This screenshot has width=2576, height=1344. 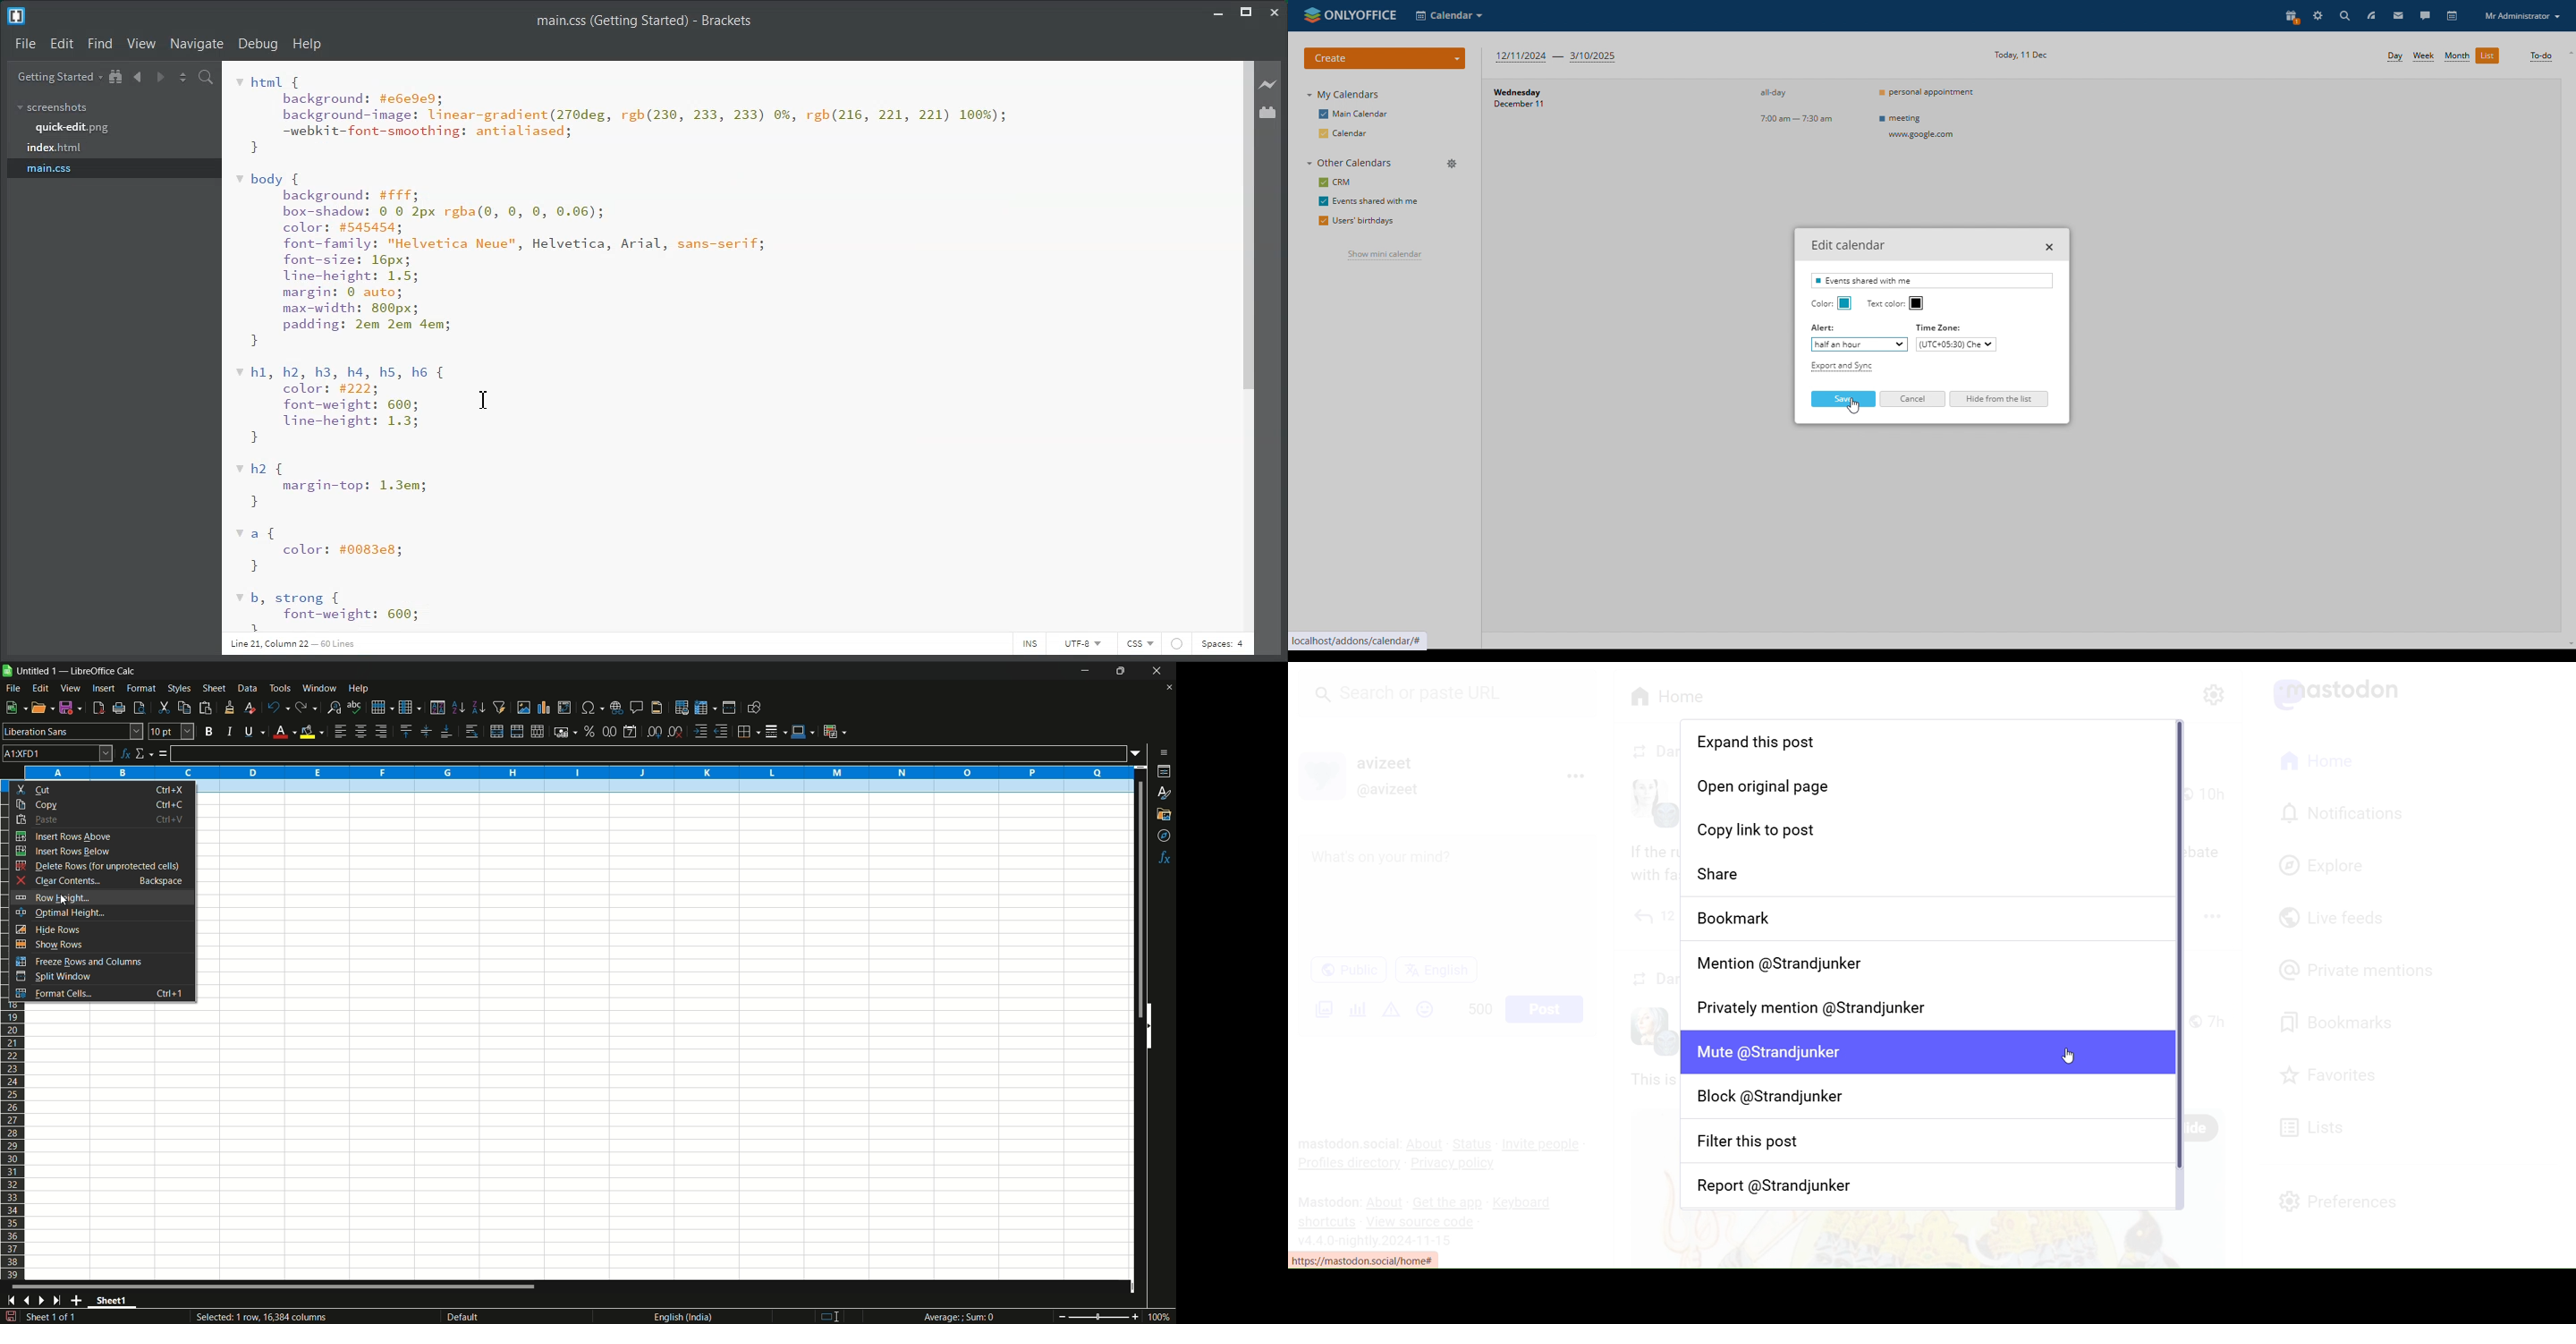 I want to click on Spaces: 4, so click(x=1228, y=645).